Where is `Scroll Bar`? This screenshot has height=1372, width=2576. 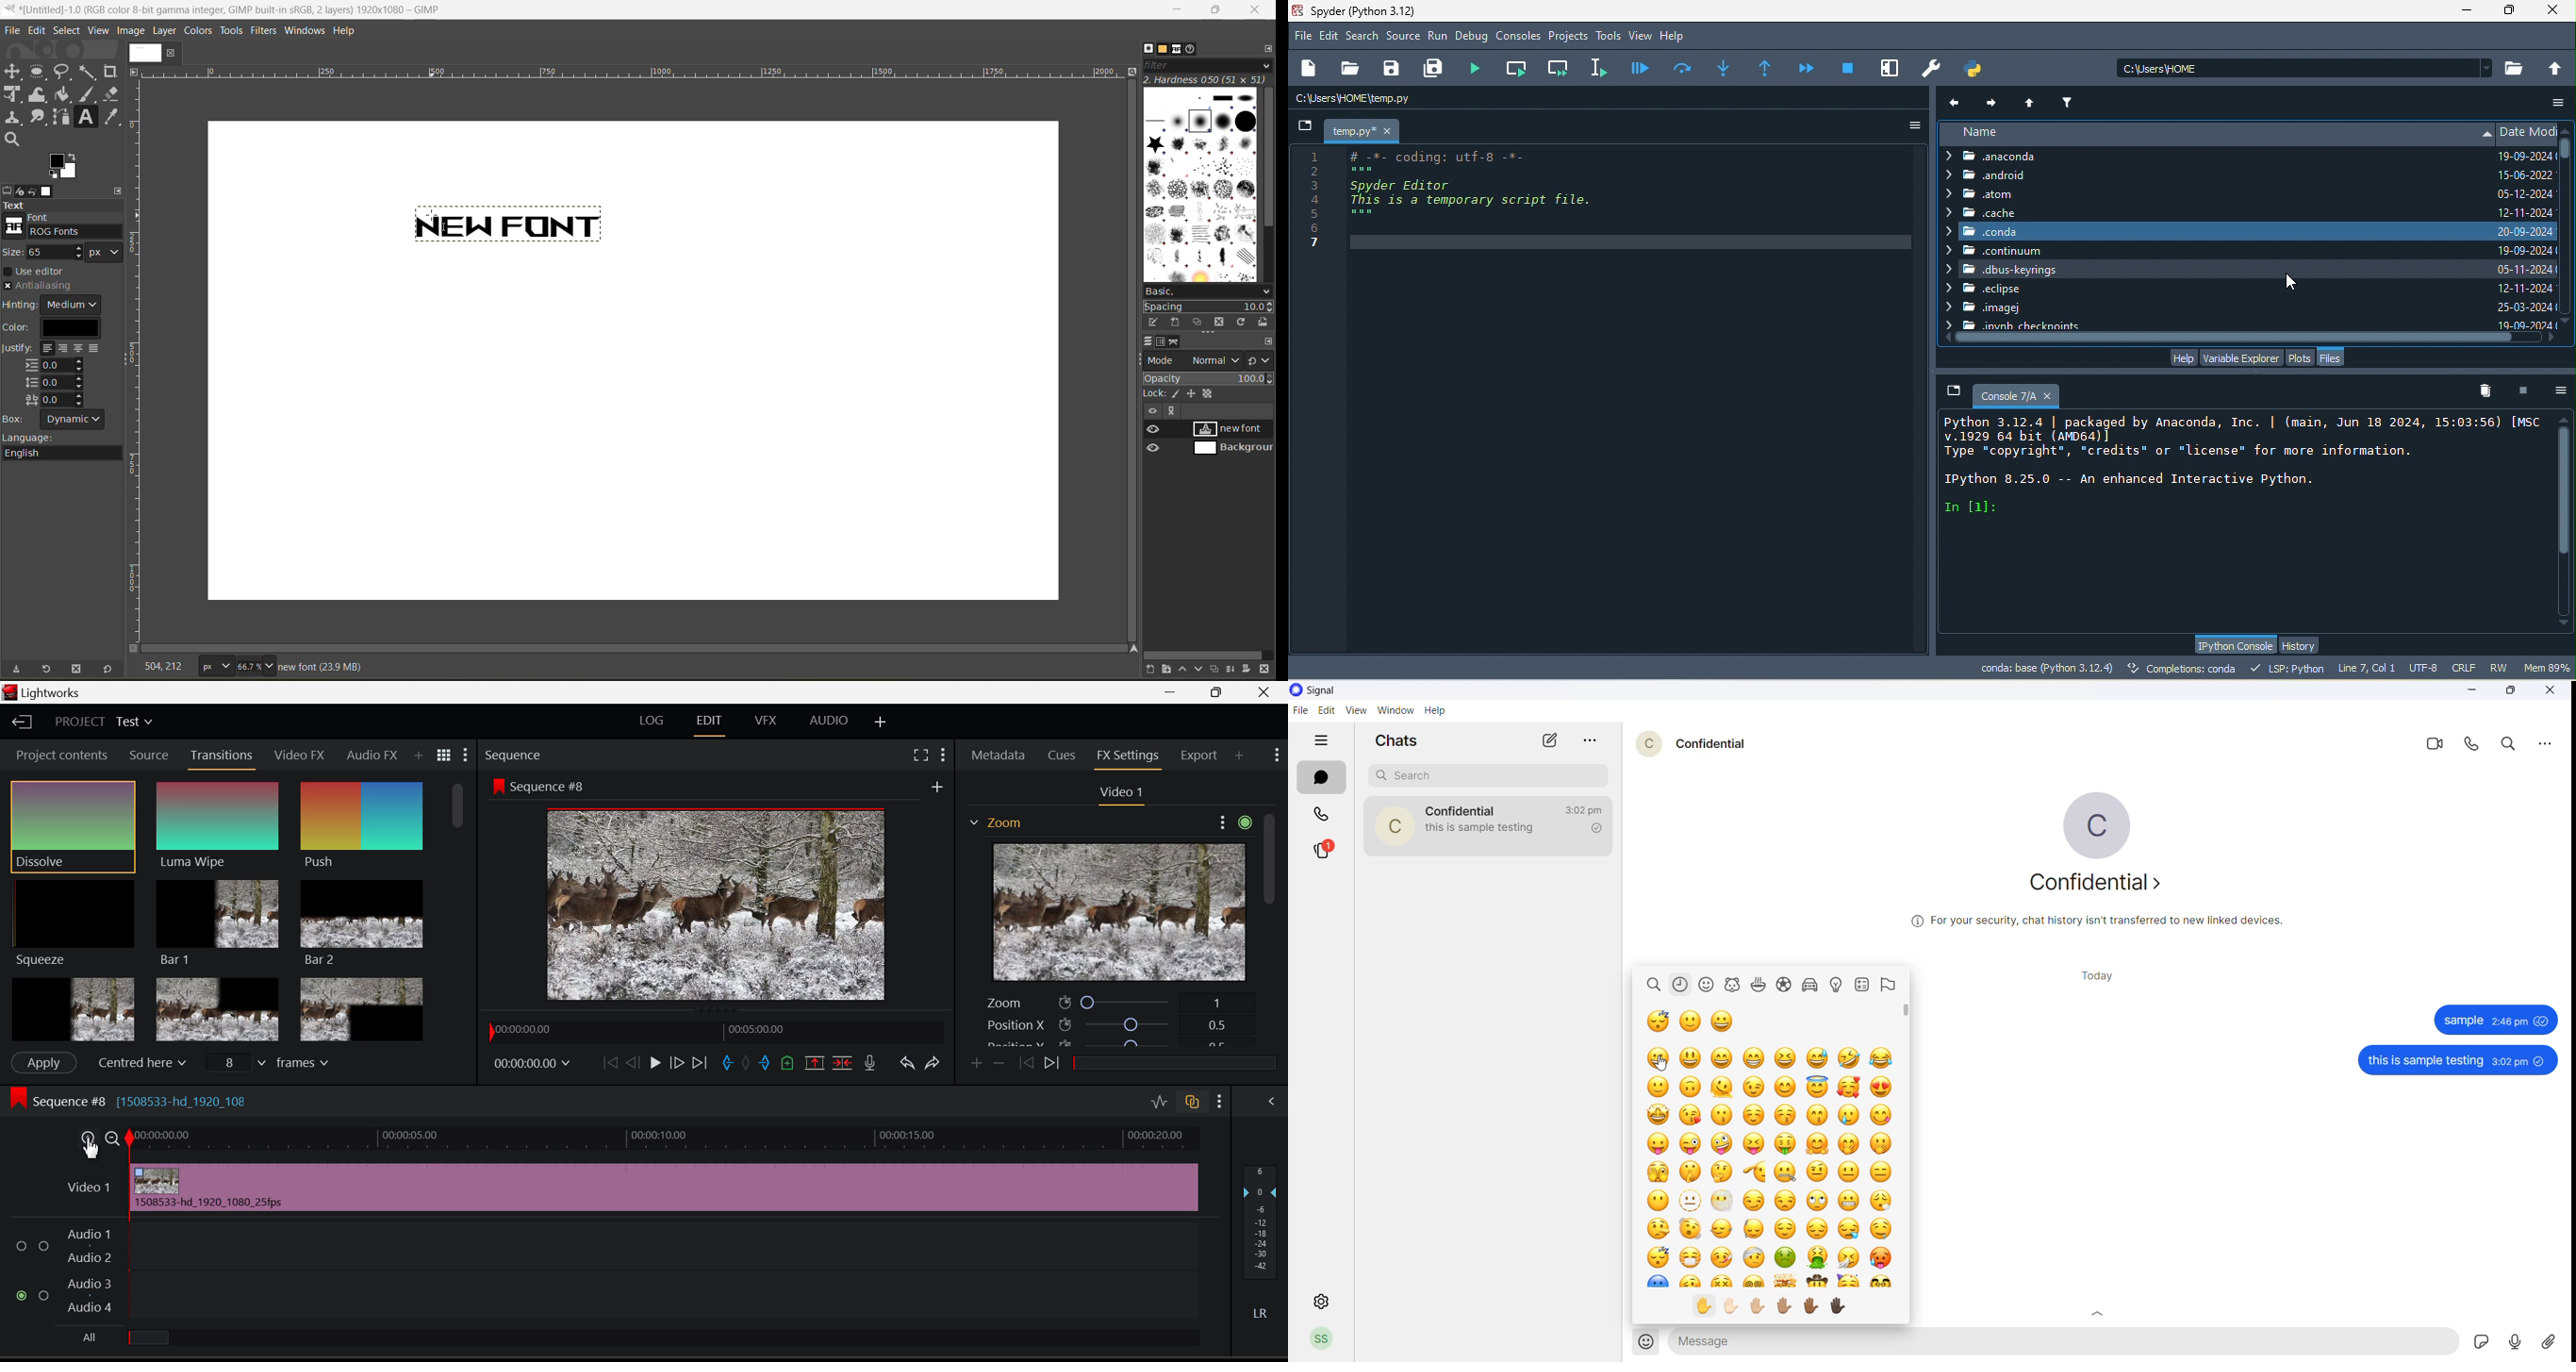
Scroll Bar is located at coordinates (1269, 933).